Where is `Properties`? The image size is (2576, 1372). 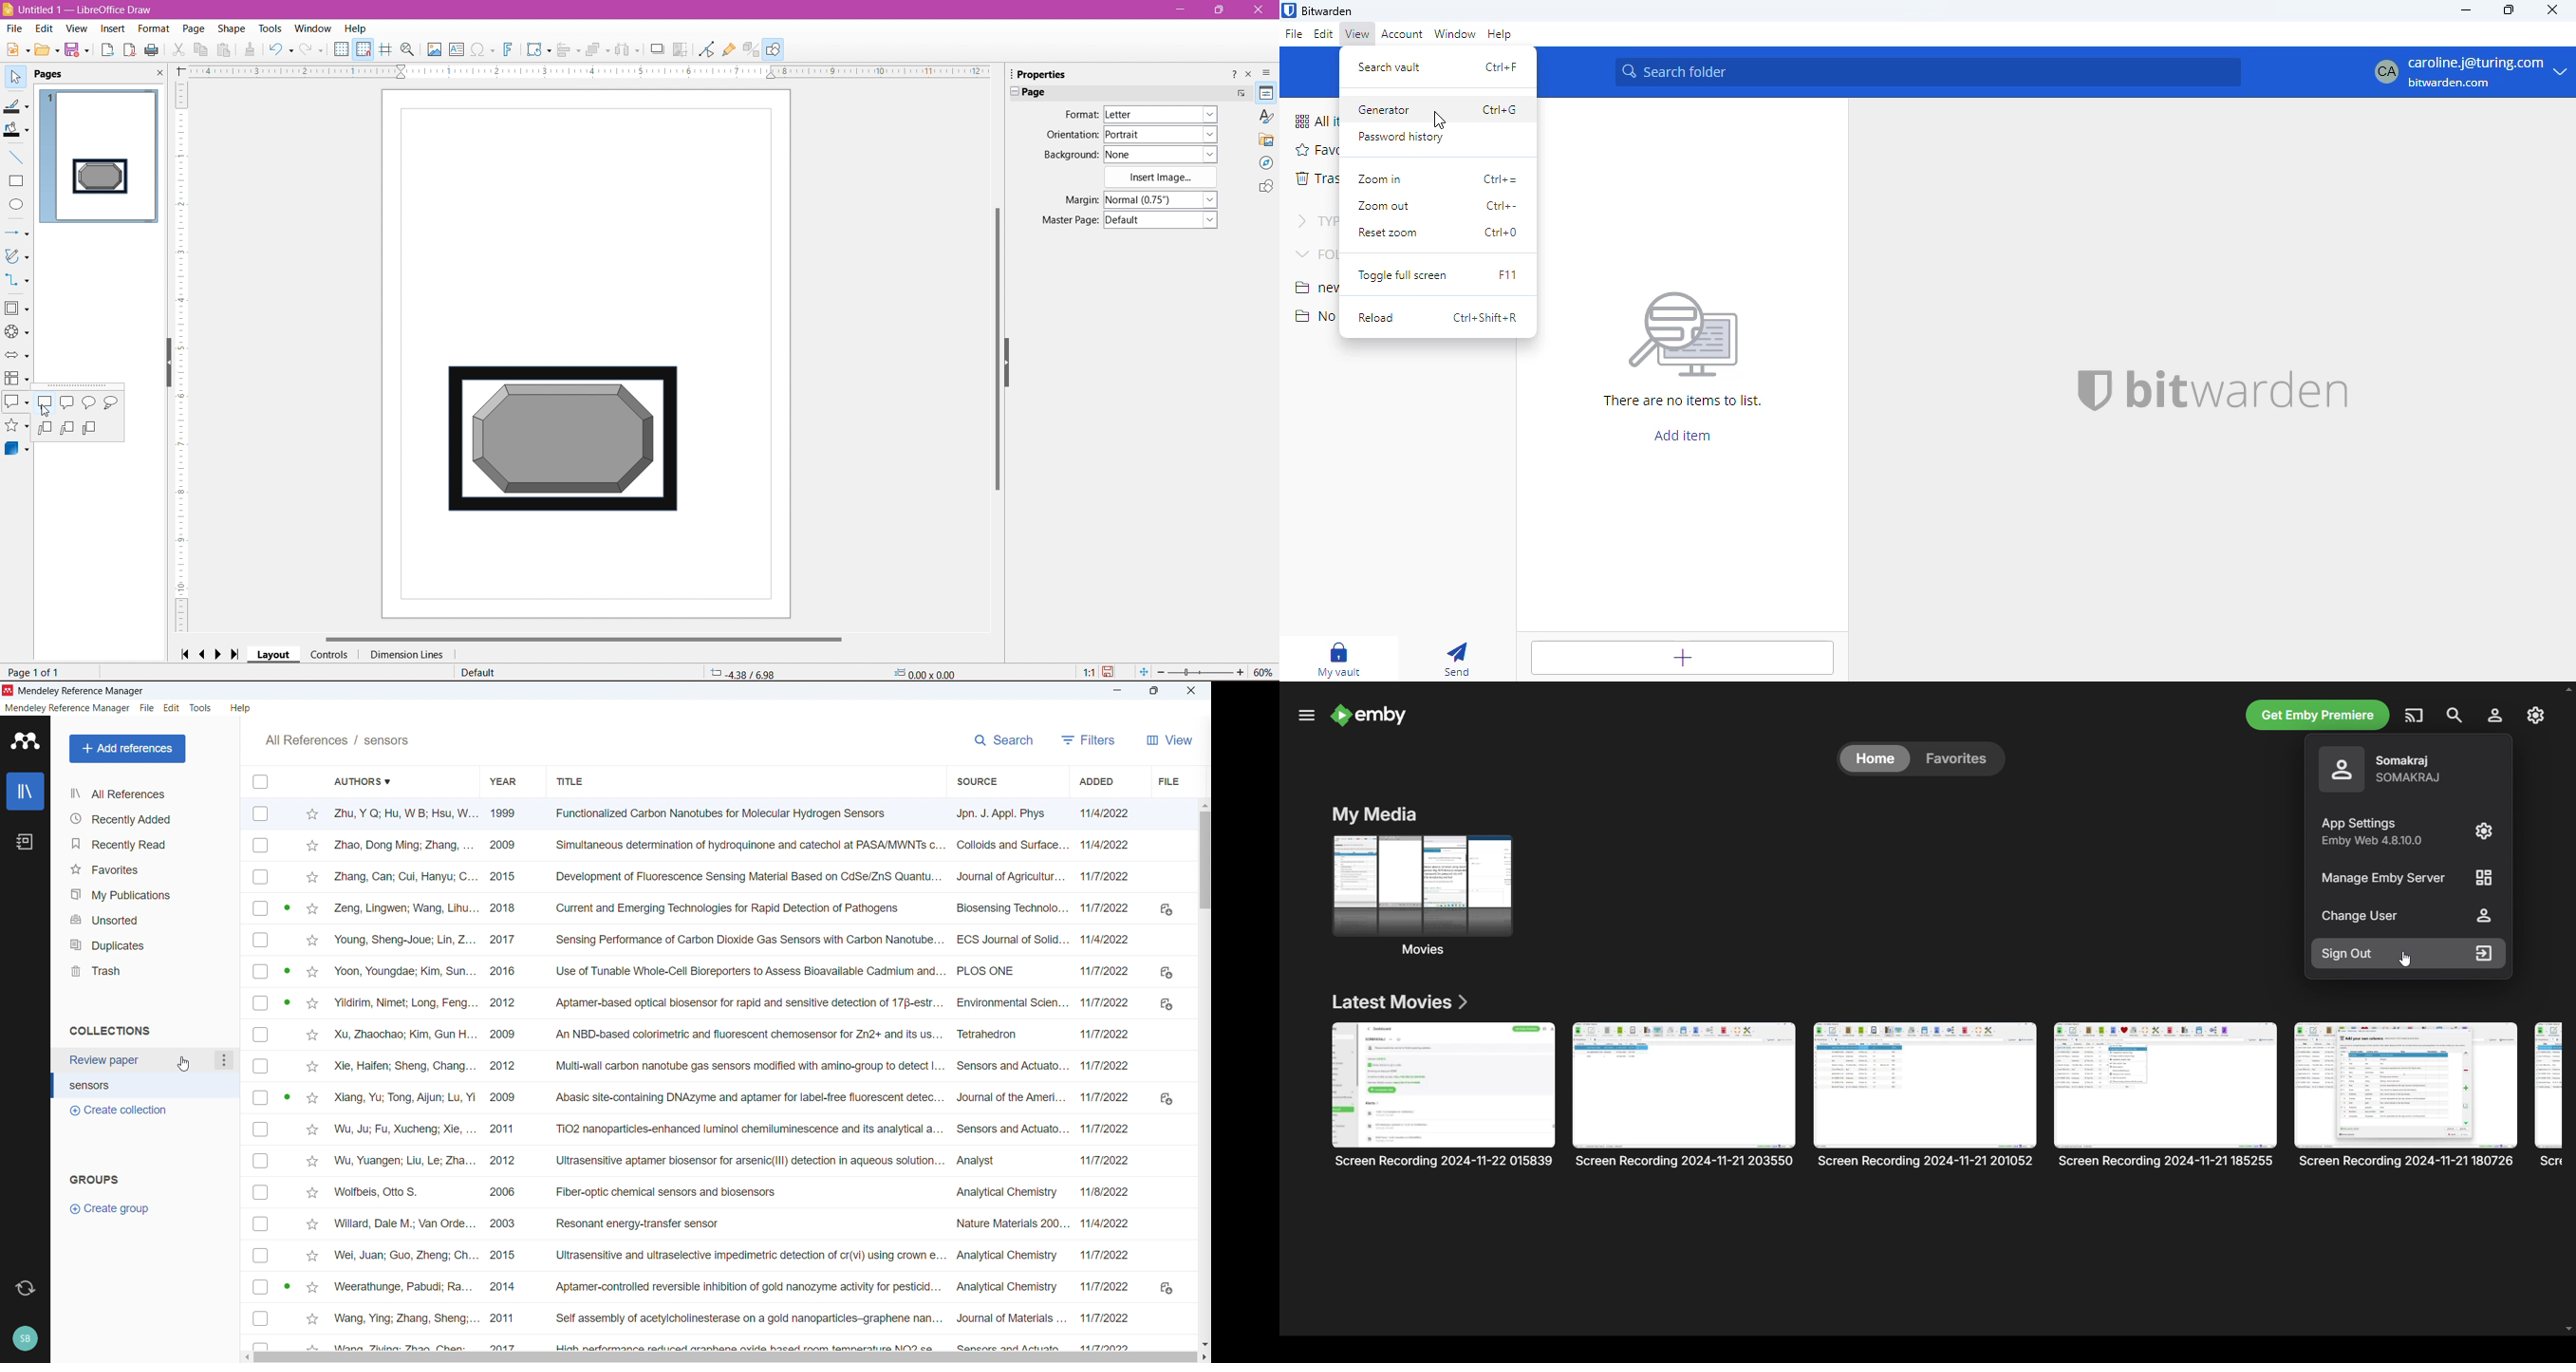
Properties is located at coordinates (1048, 73).